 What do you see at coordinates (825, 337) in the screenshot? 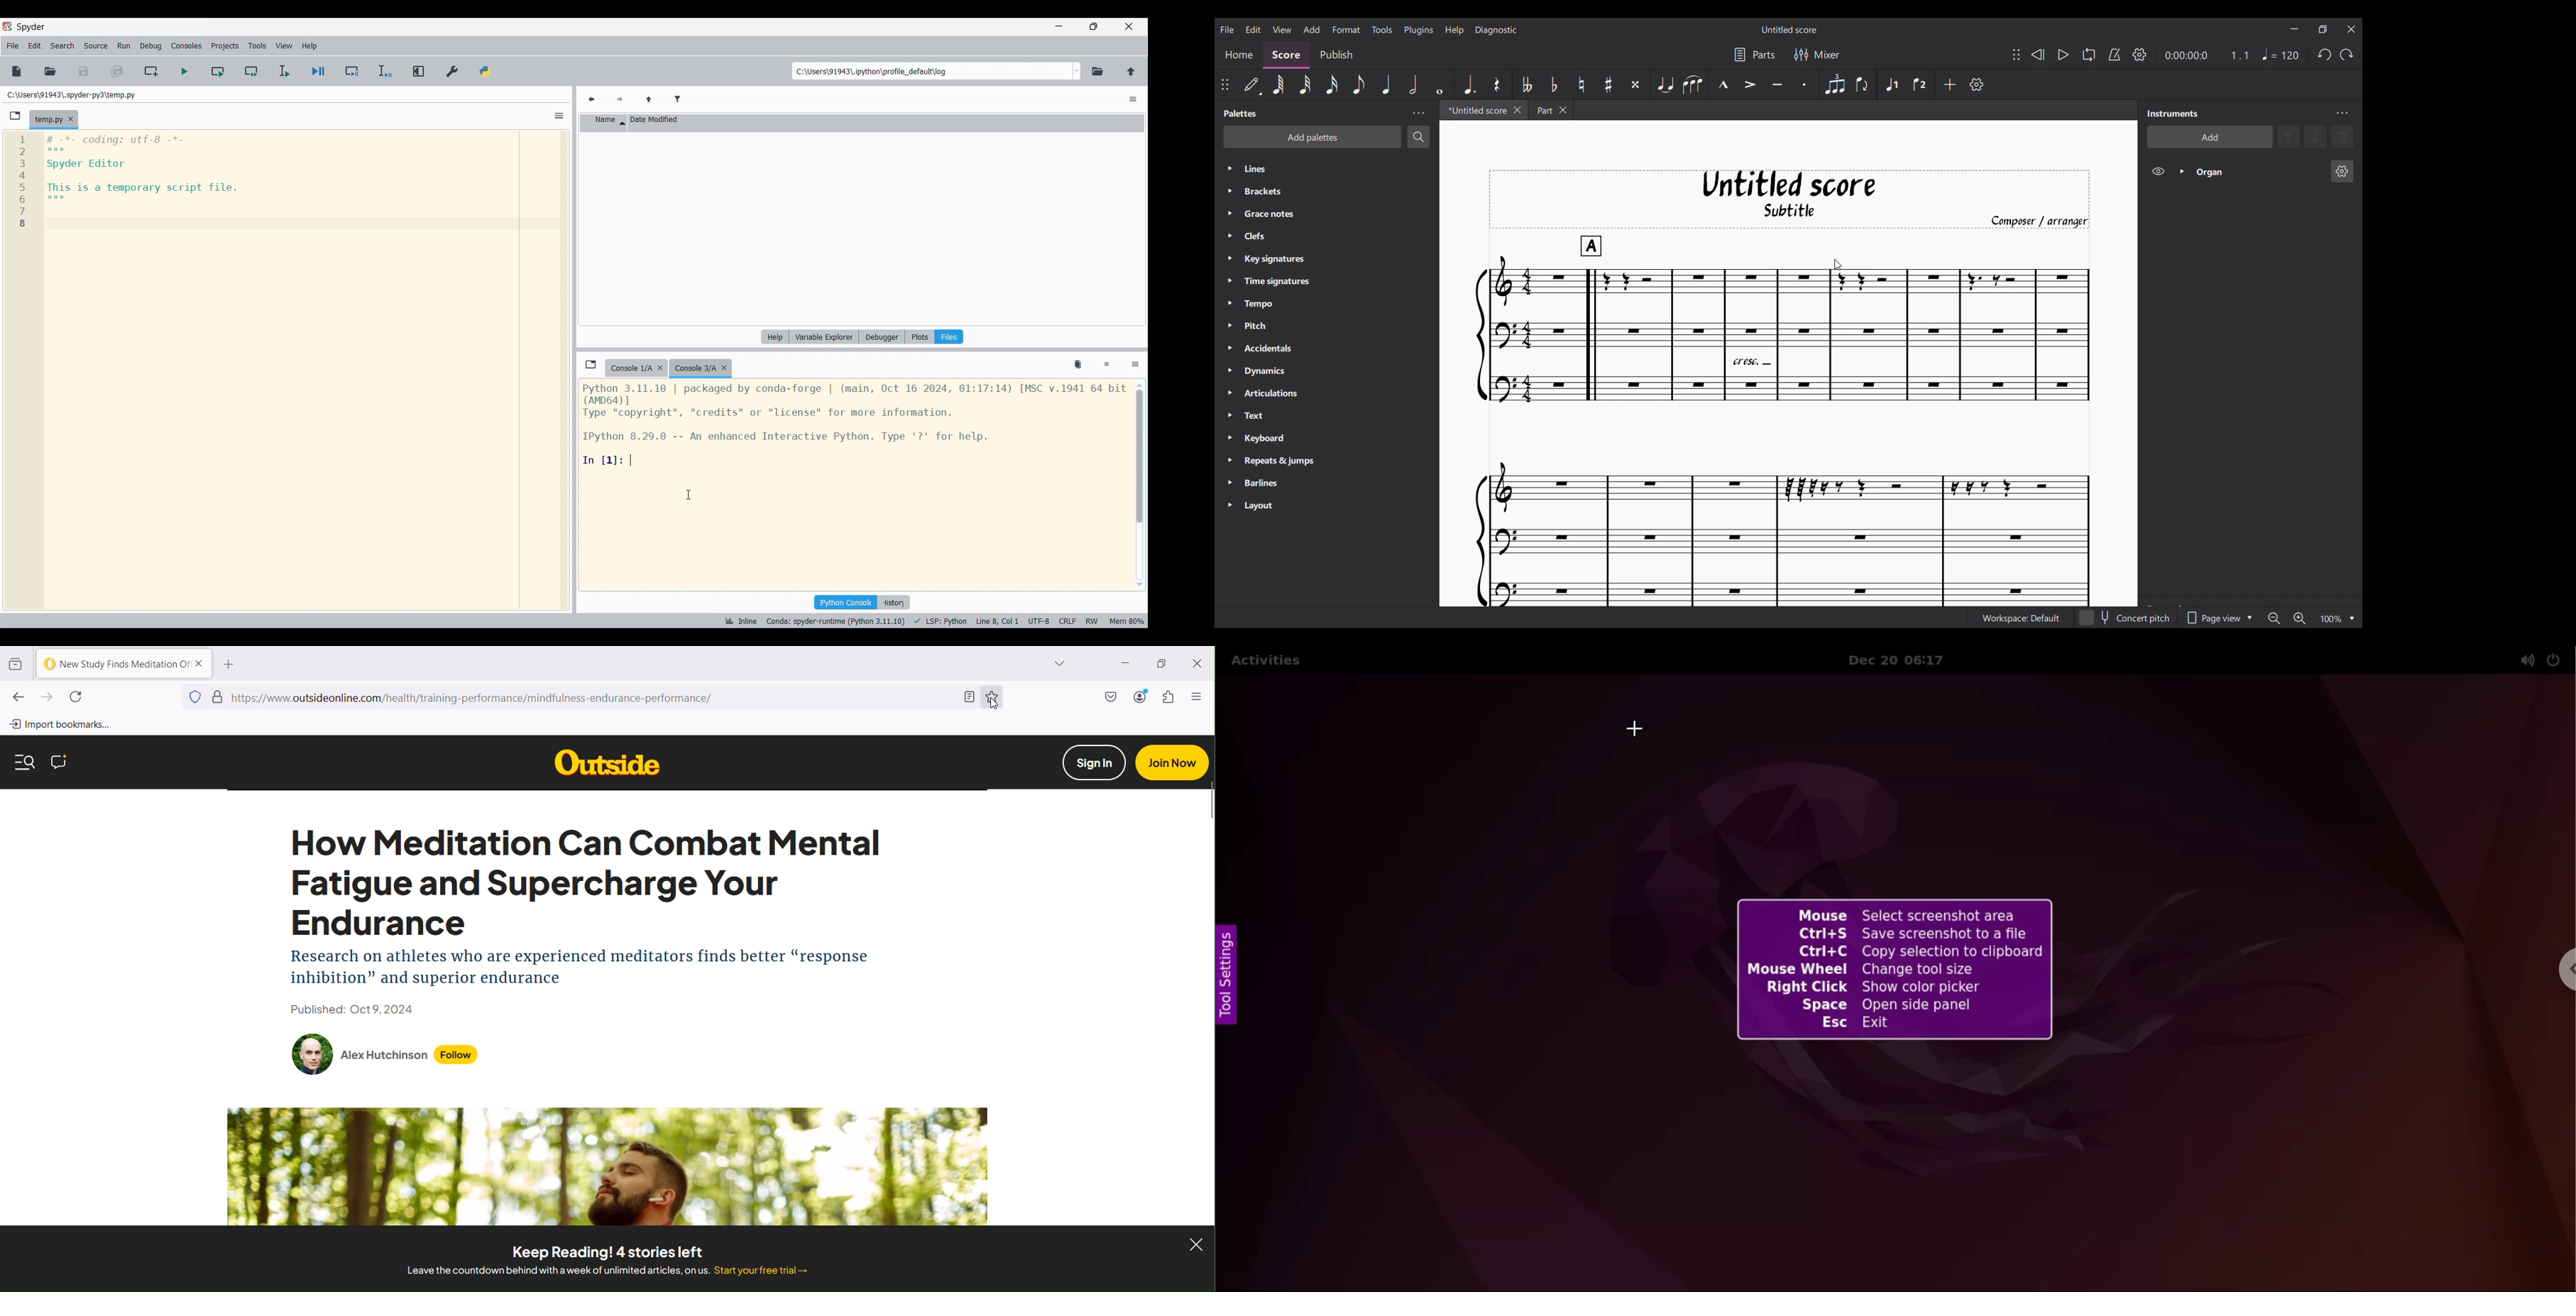
I see `Variable explorer` at bounding box center [825, 337].